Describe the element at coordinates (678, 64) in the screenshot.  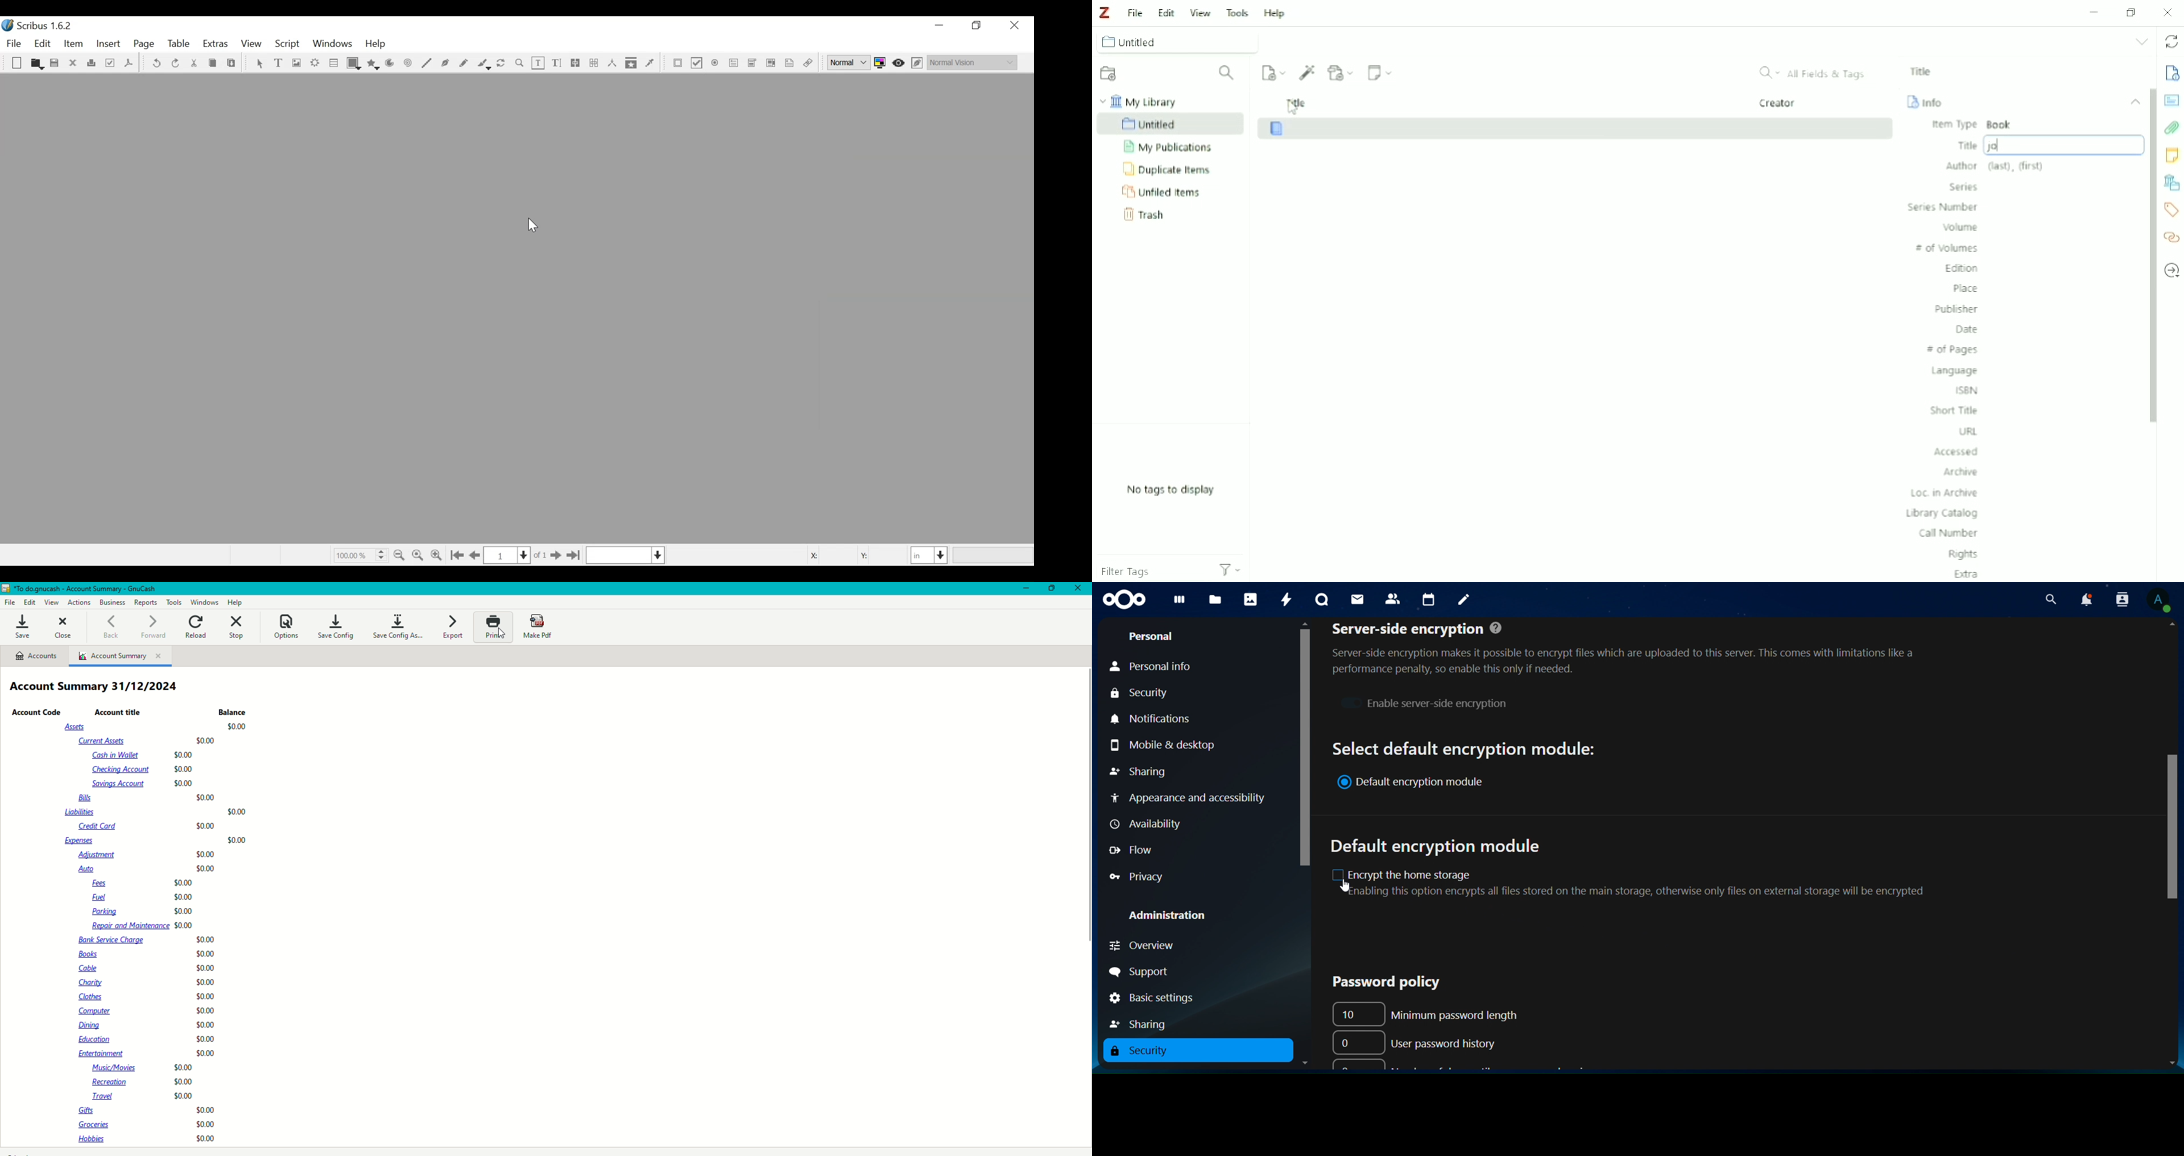
I see `PDF Push Button` at that location.